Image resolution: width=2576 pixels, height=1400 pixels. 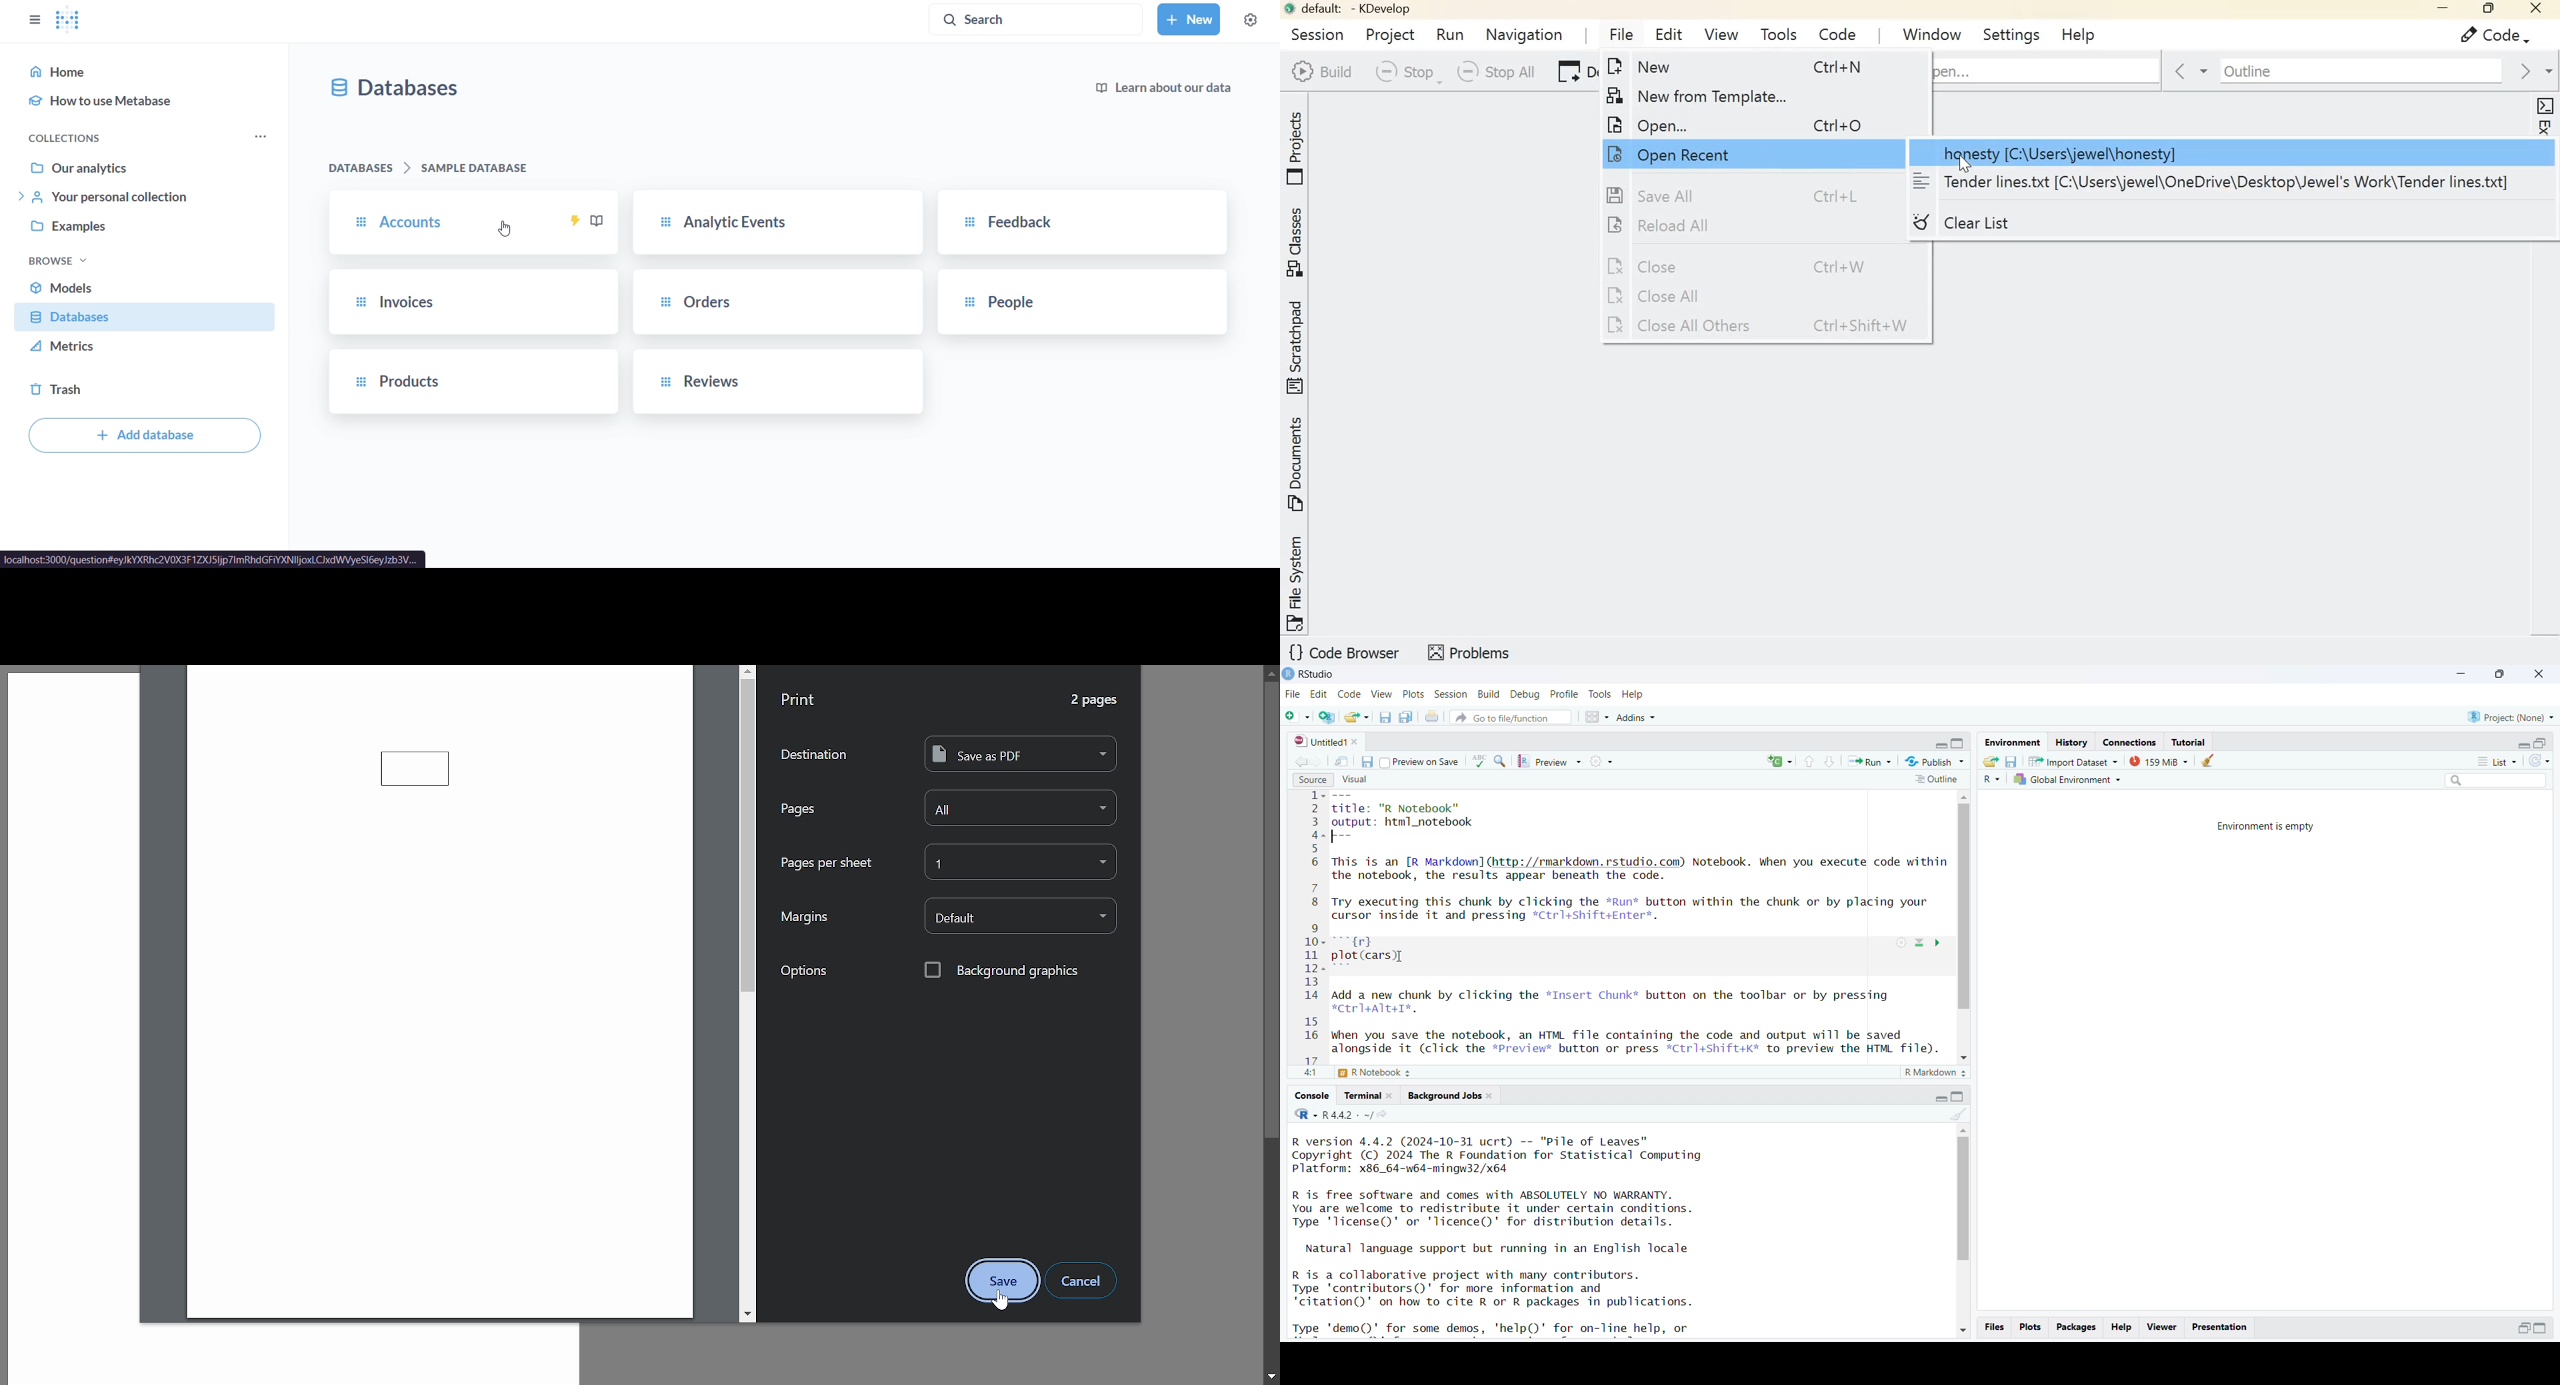 What do you see at coordinates (1407, 717) in the screenshot?
I see `save all open documents` at bounding box center [1407, 717].